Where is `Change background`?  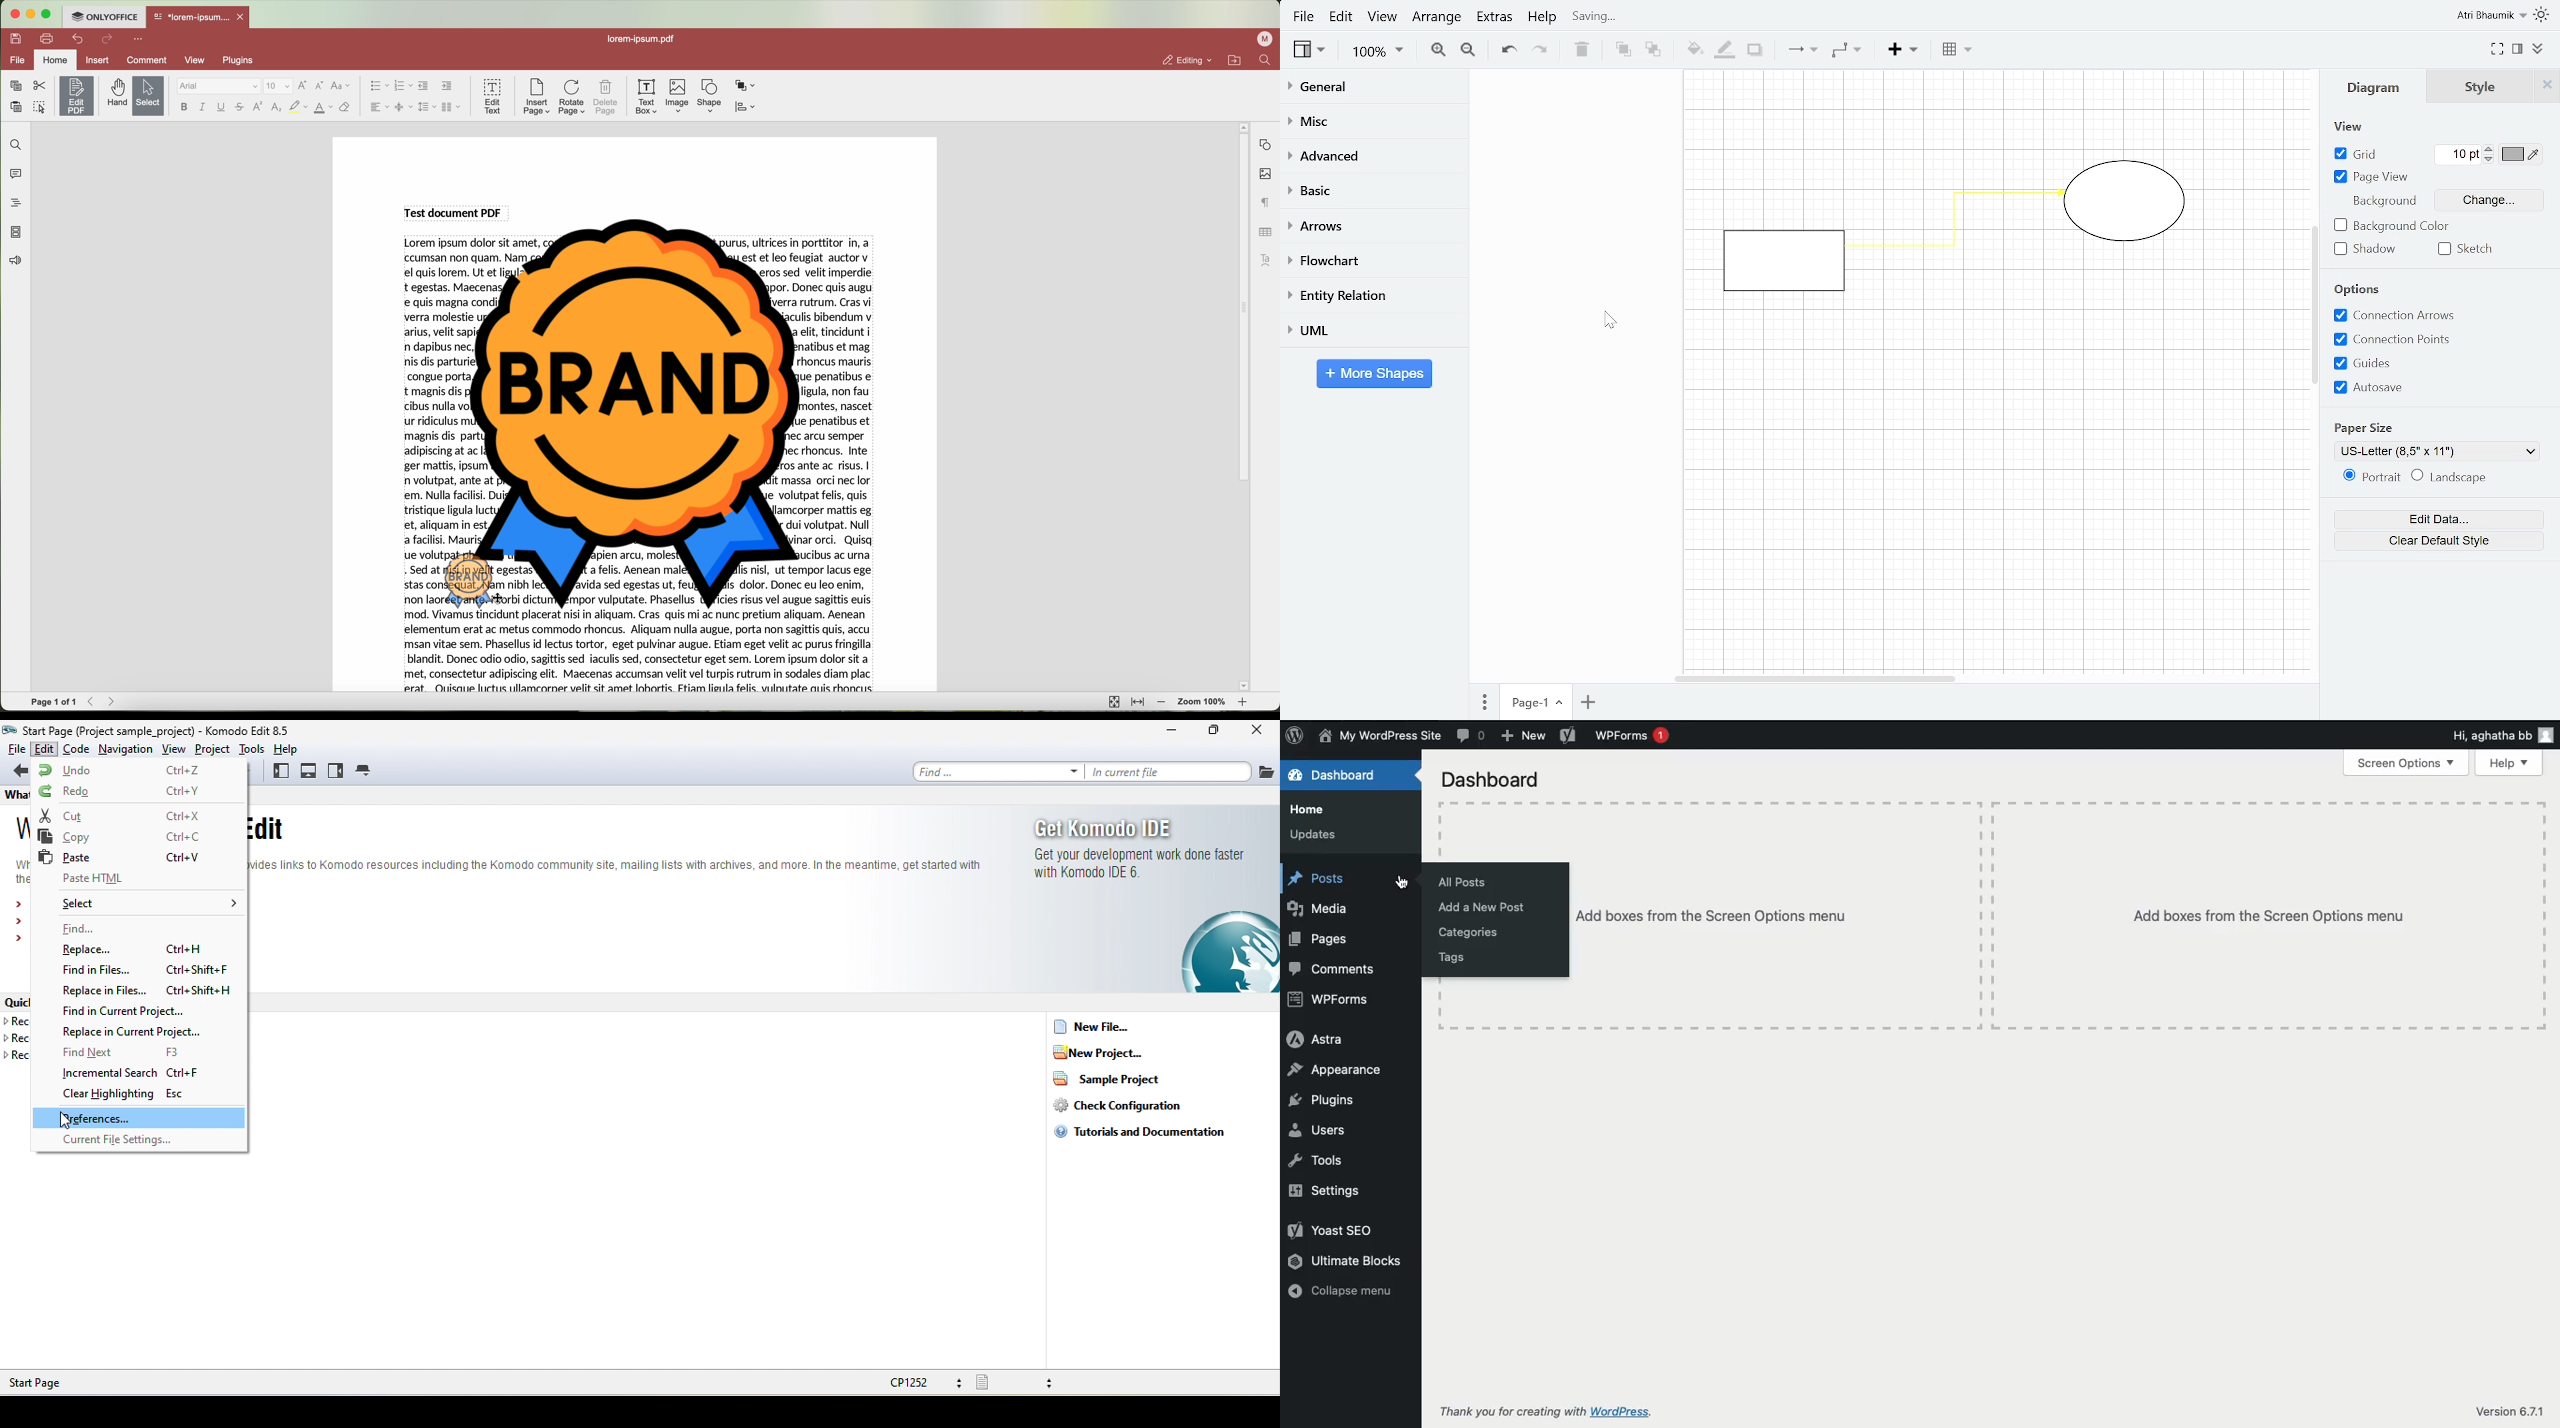
Change background is located at coordinates (2490, 200).